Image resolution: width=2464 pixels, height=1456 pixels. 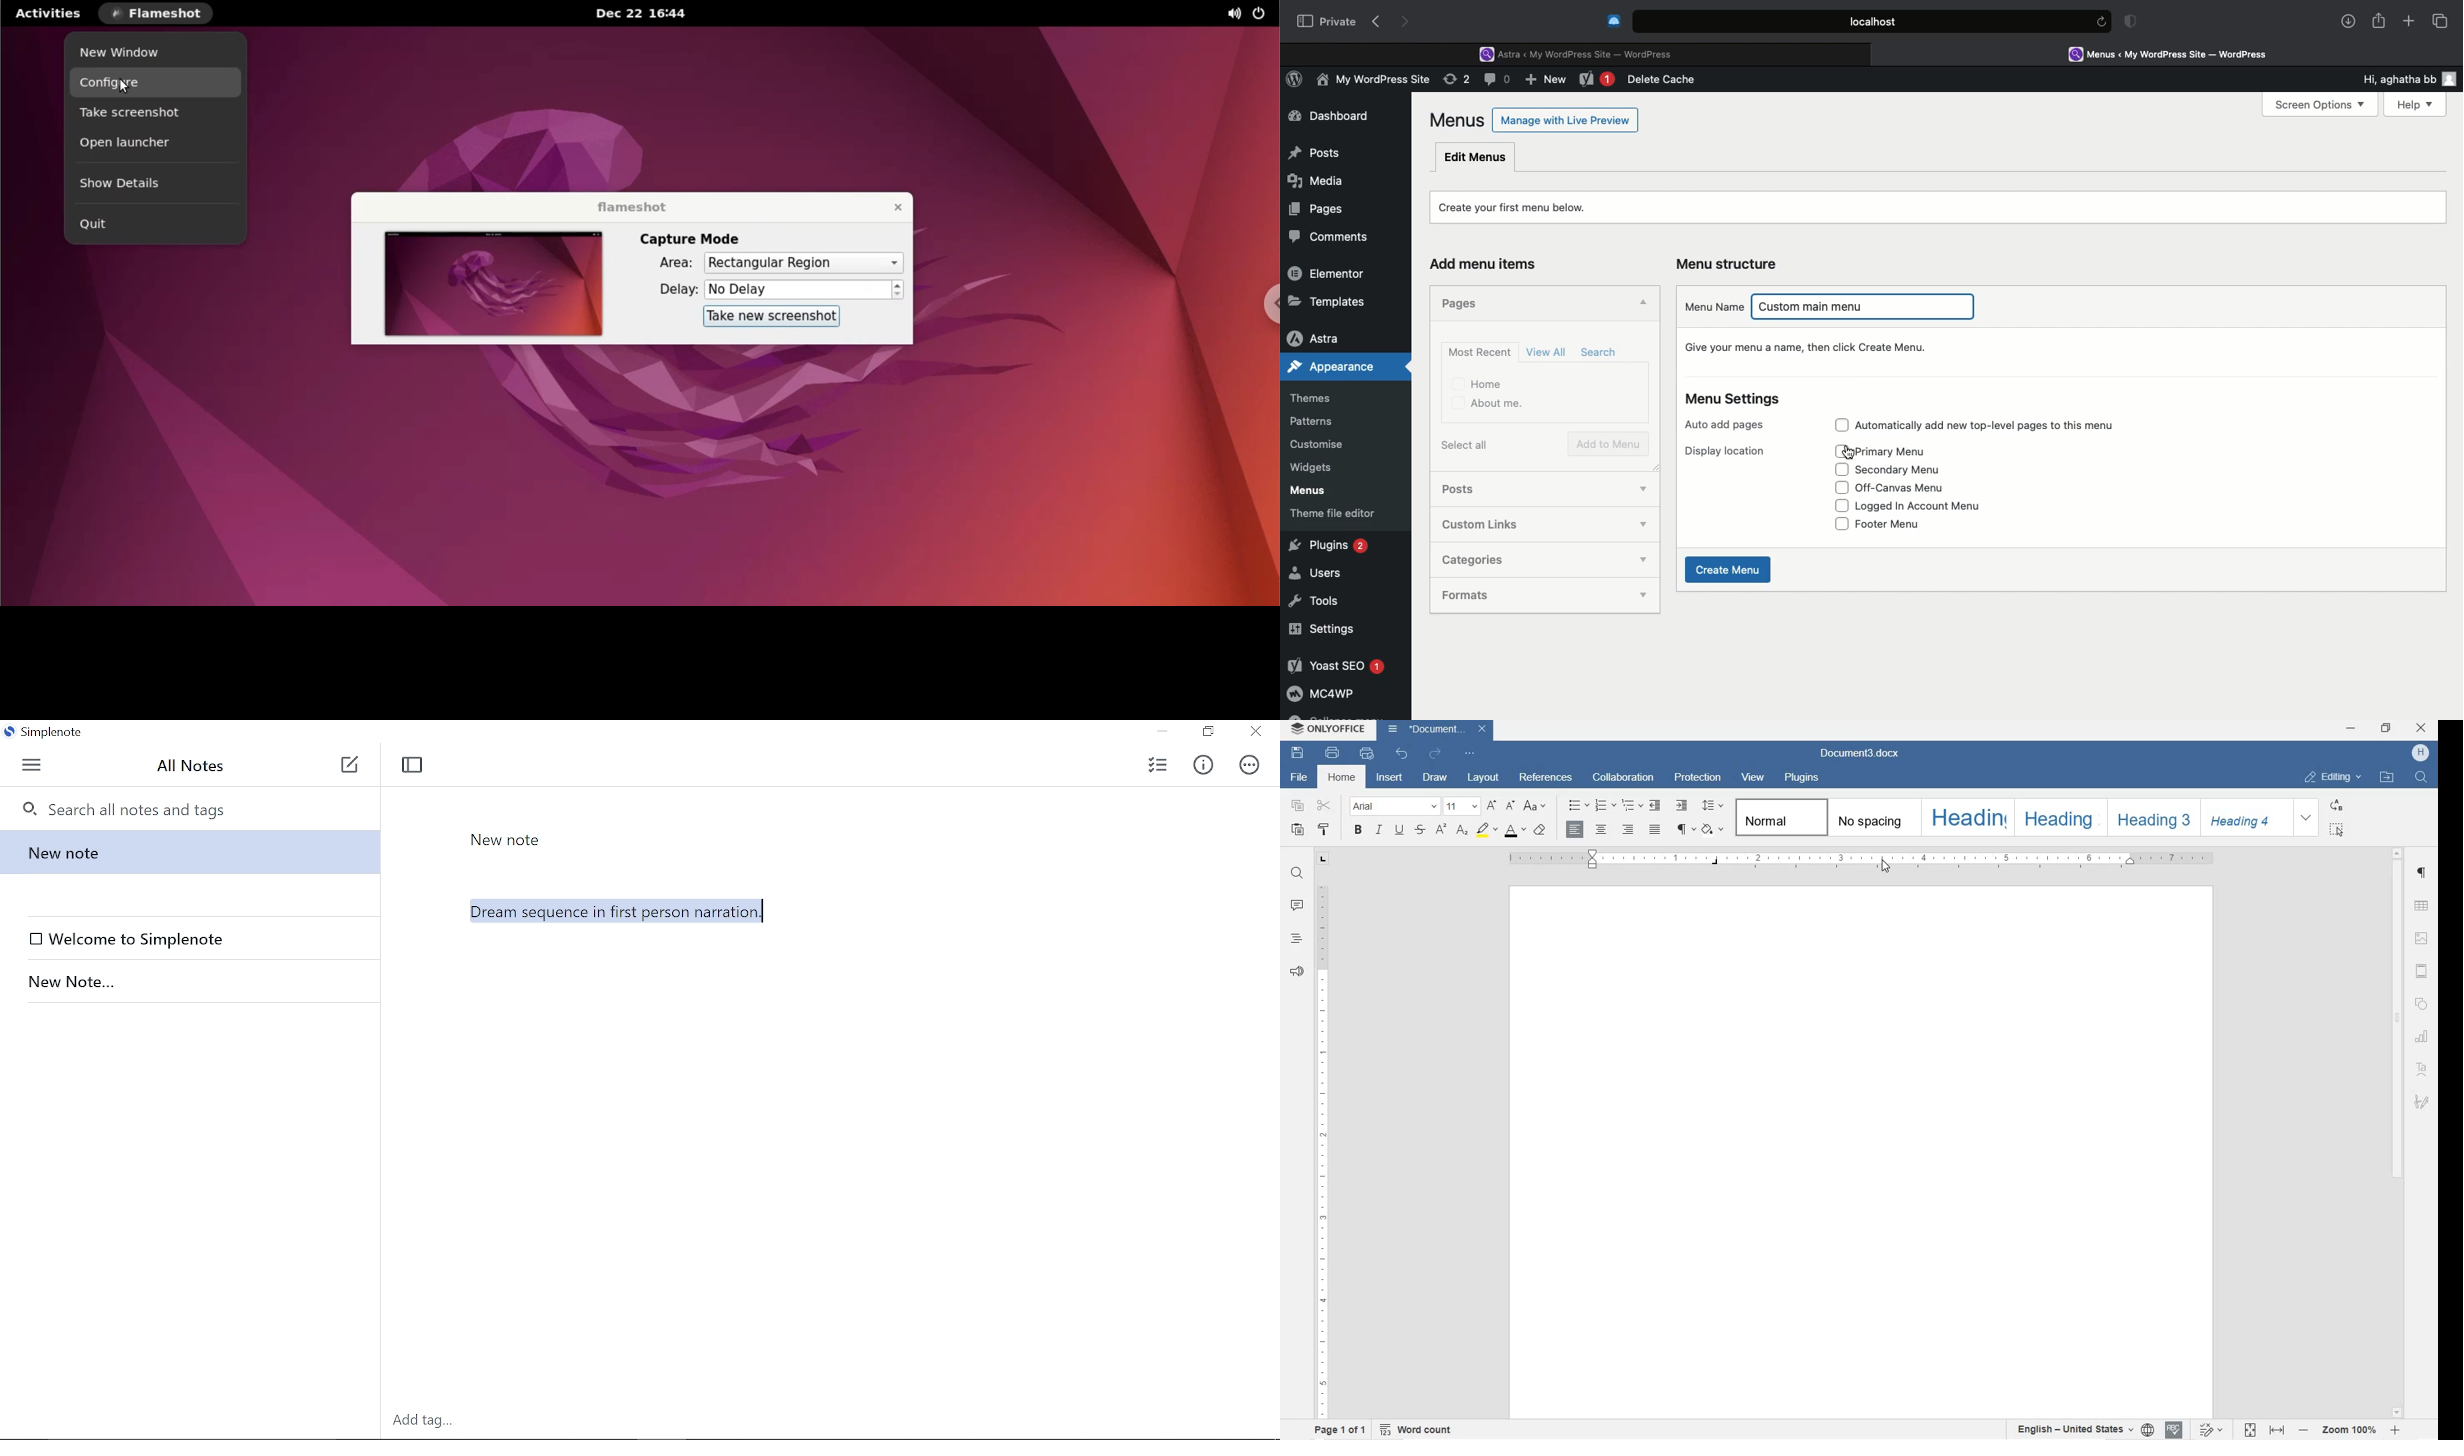 I want to click on New Note..., so click(x=186, y=982).